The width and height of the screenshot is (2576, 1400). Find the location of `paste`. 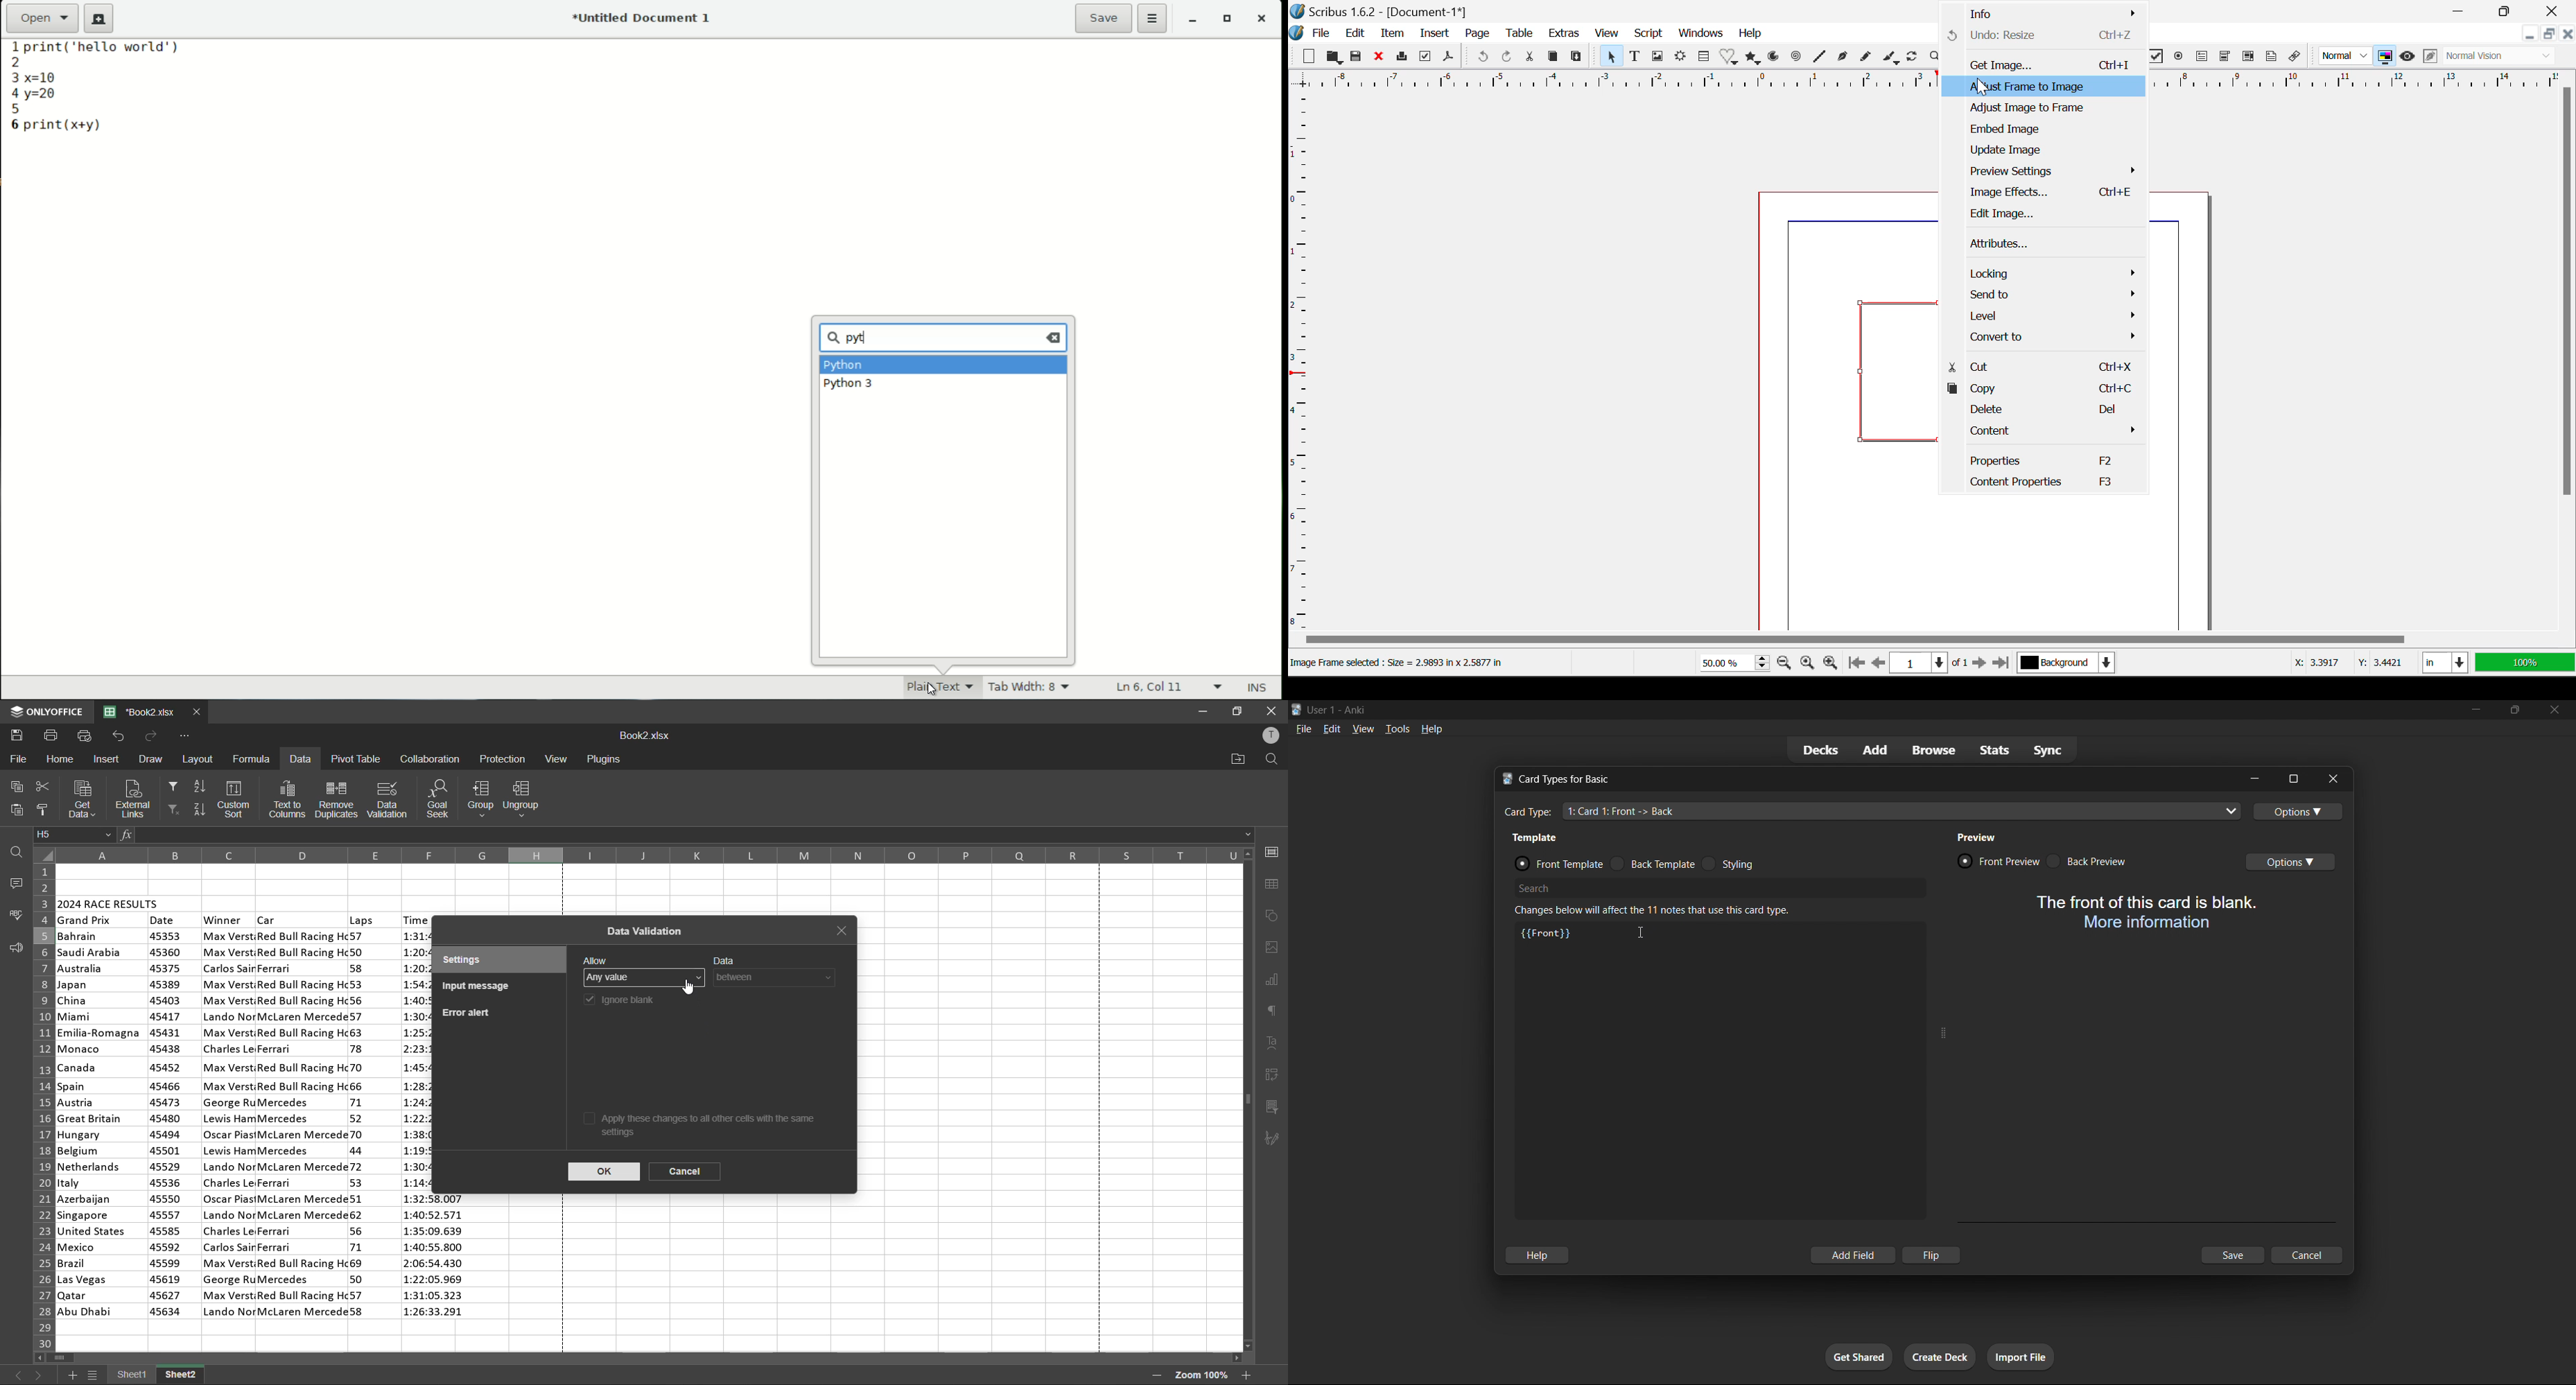

paste is located at coordinates (18, 809).